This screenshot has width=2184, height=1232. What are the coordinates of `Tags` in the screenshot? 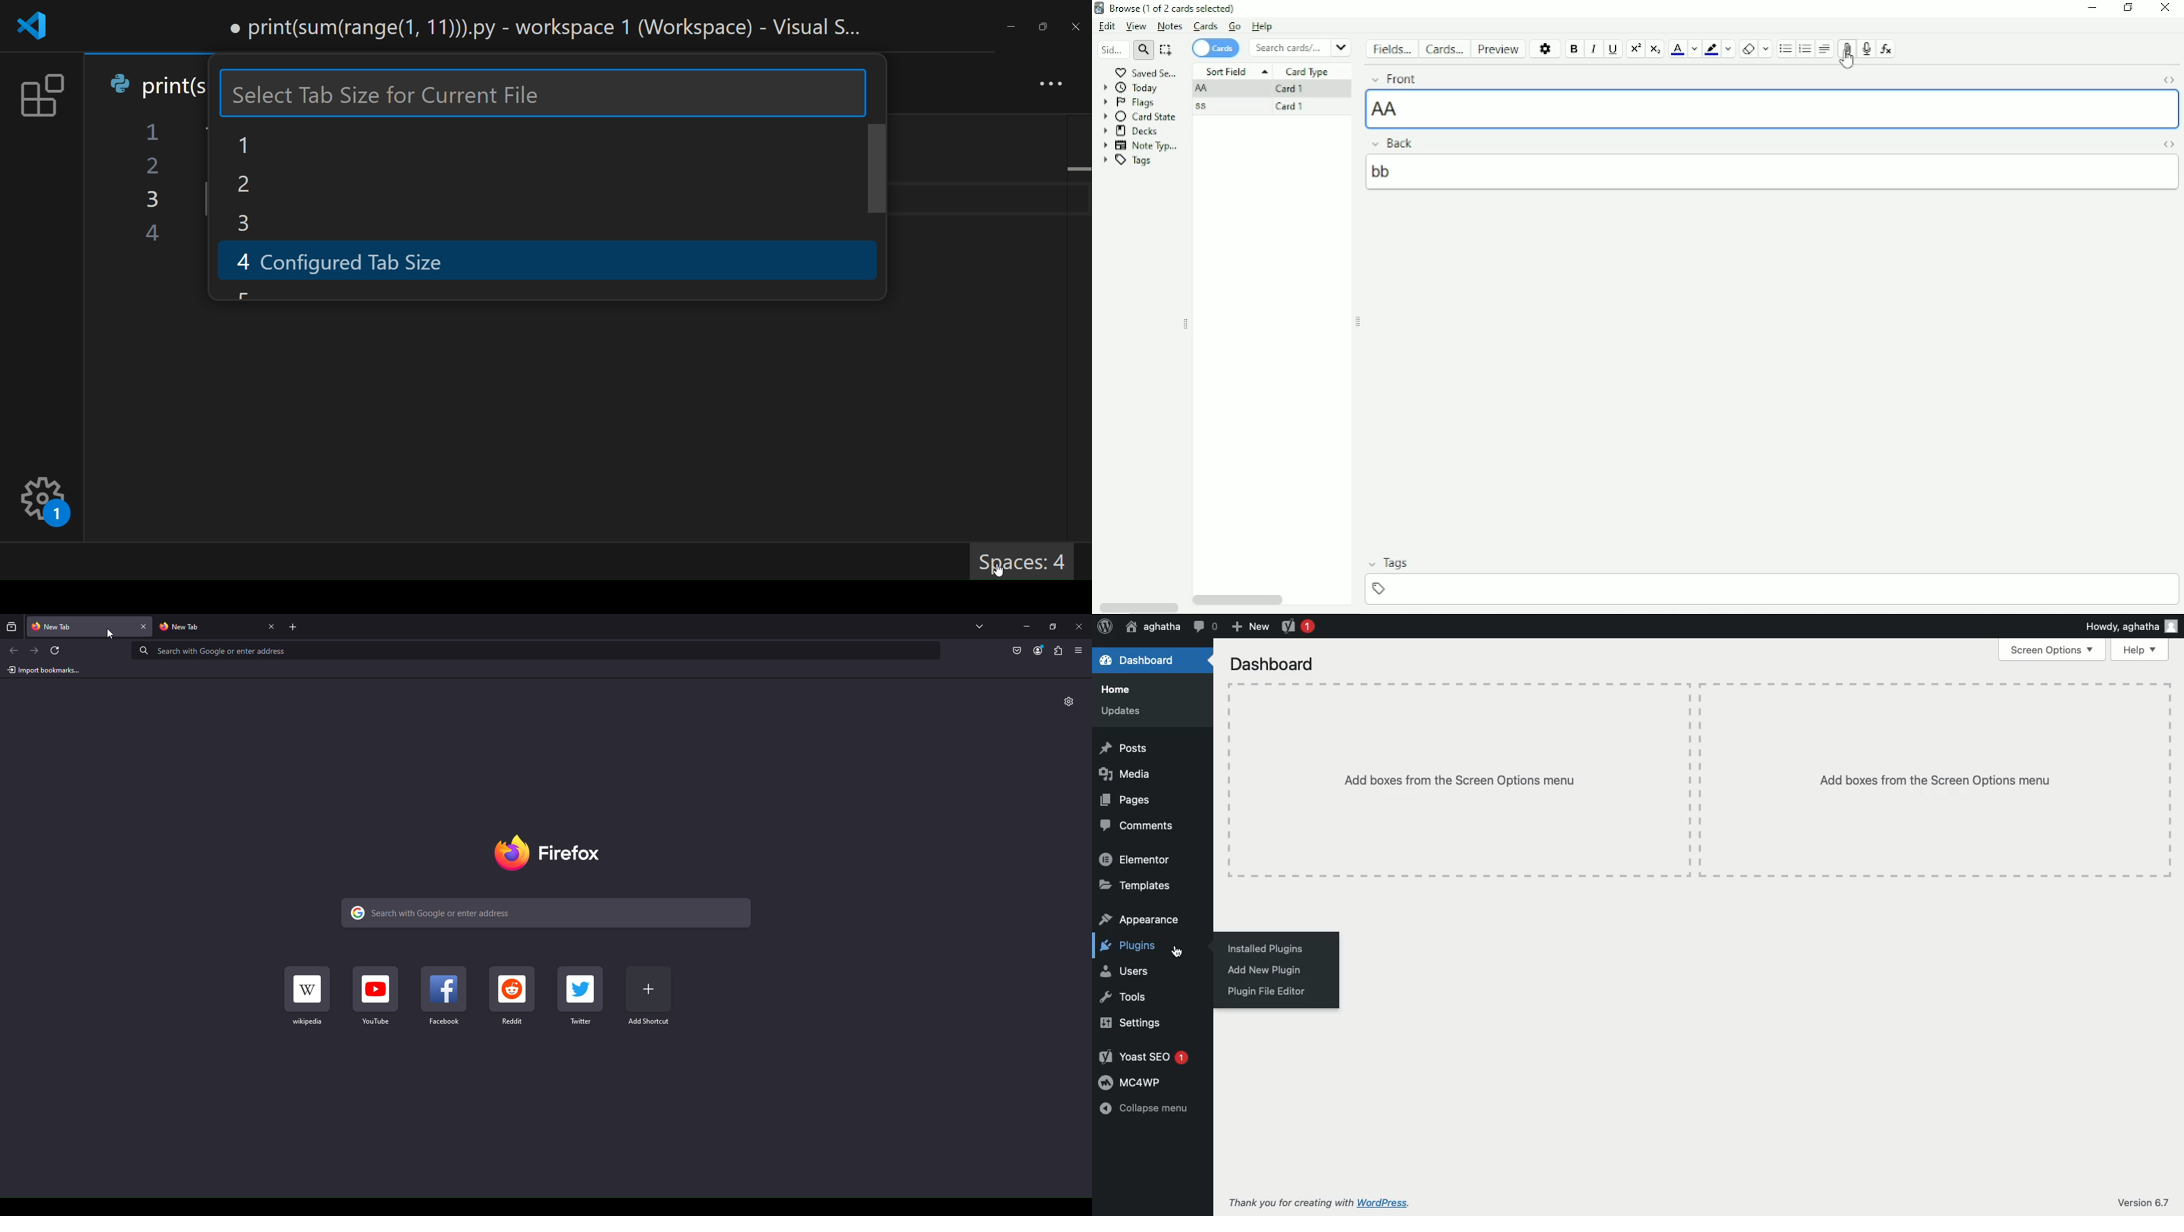 It's located at (1128, 161).